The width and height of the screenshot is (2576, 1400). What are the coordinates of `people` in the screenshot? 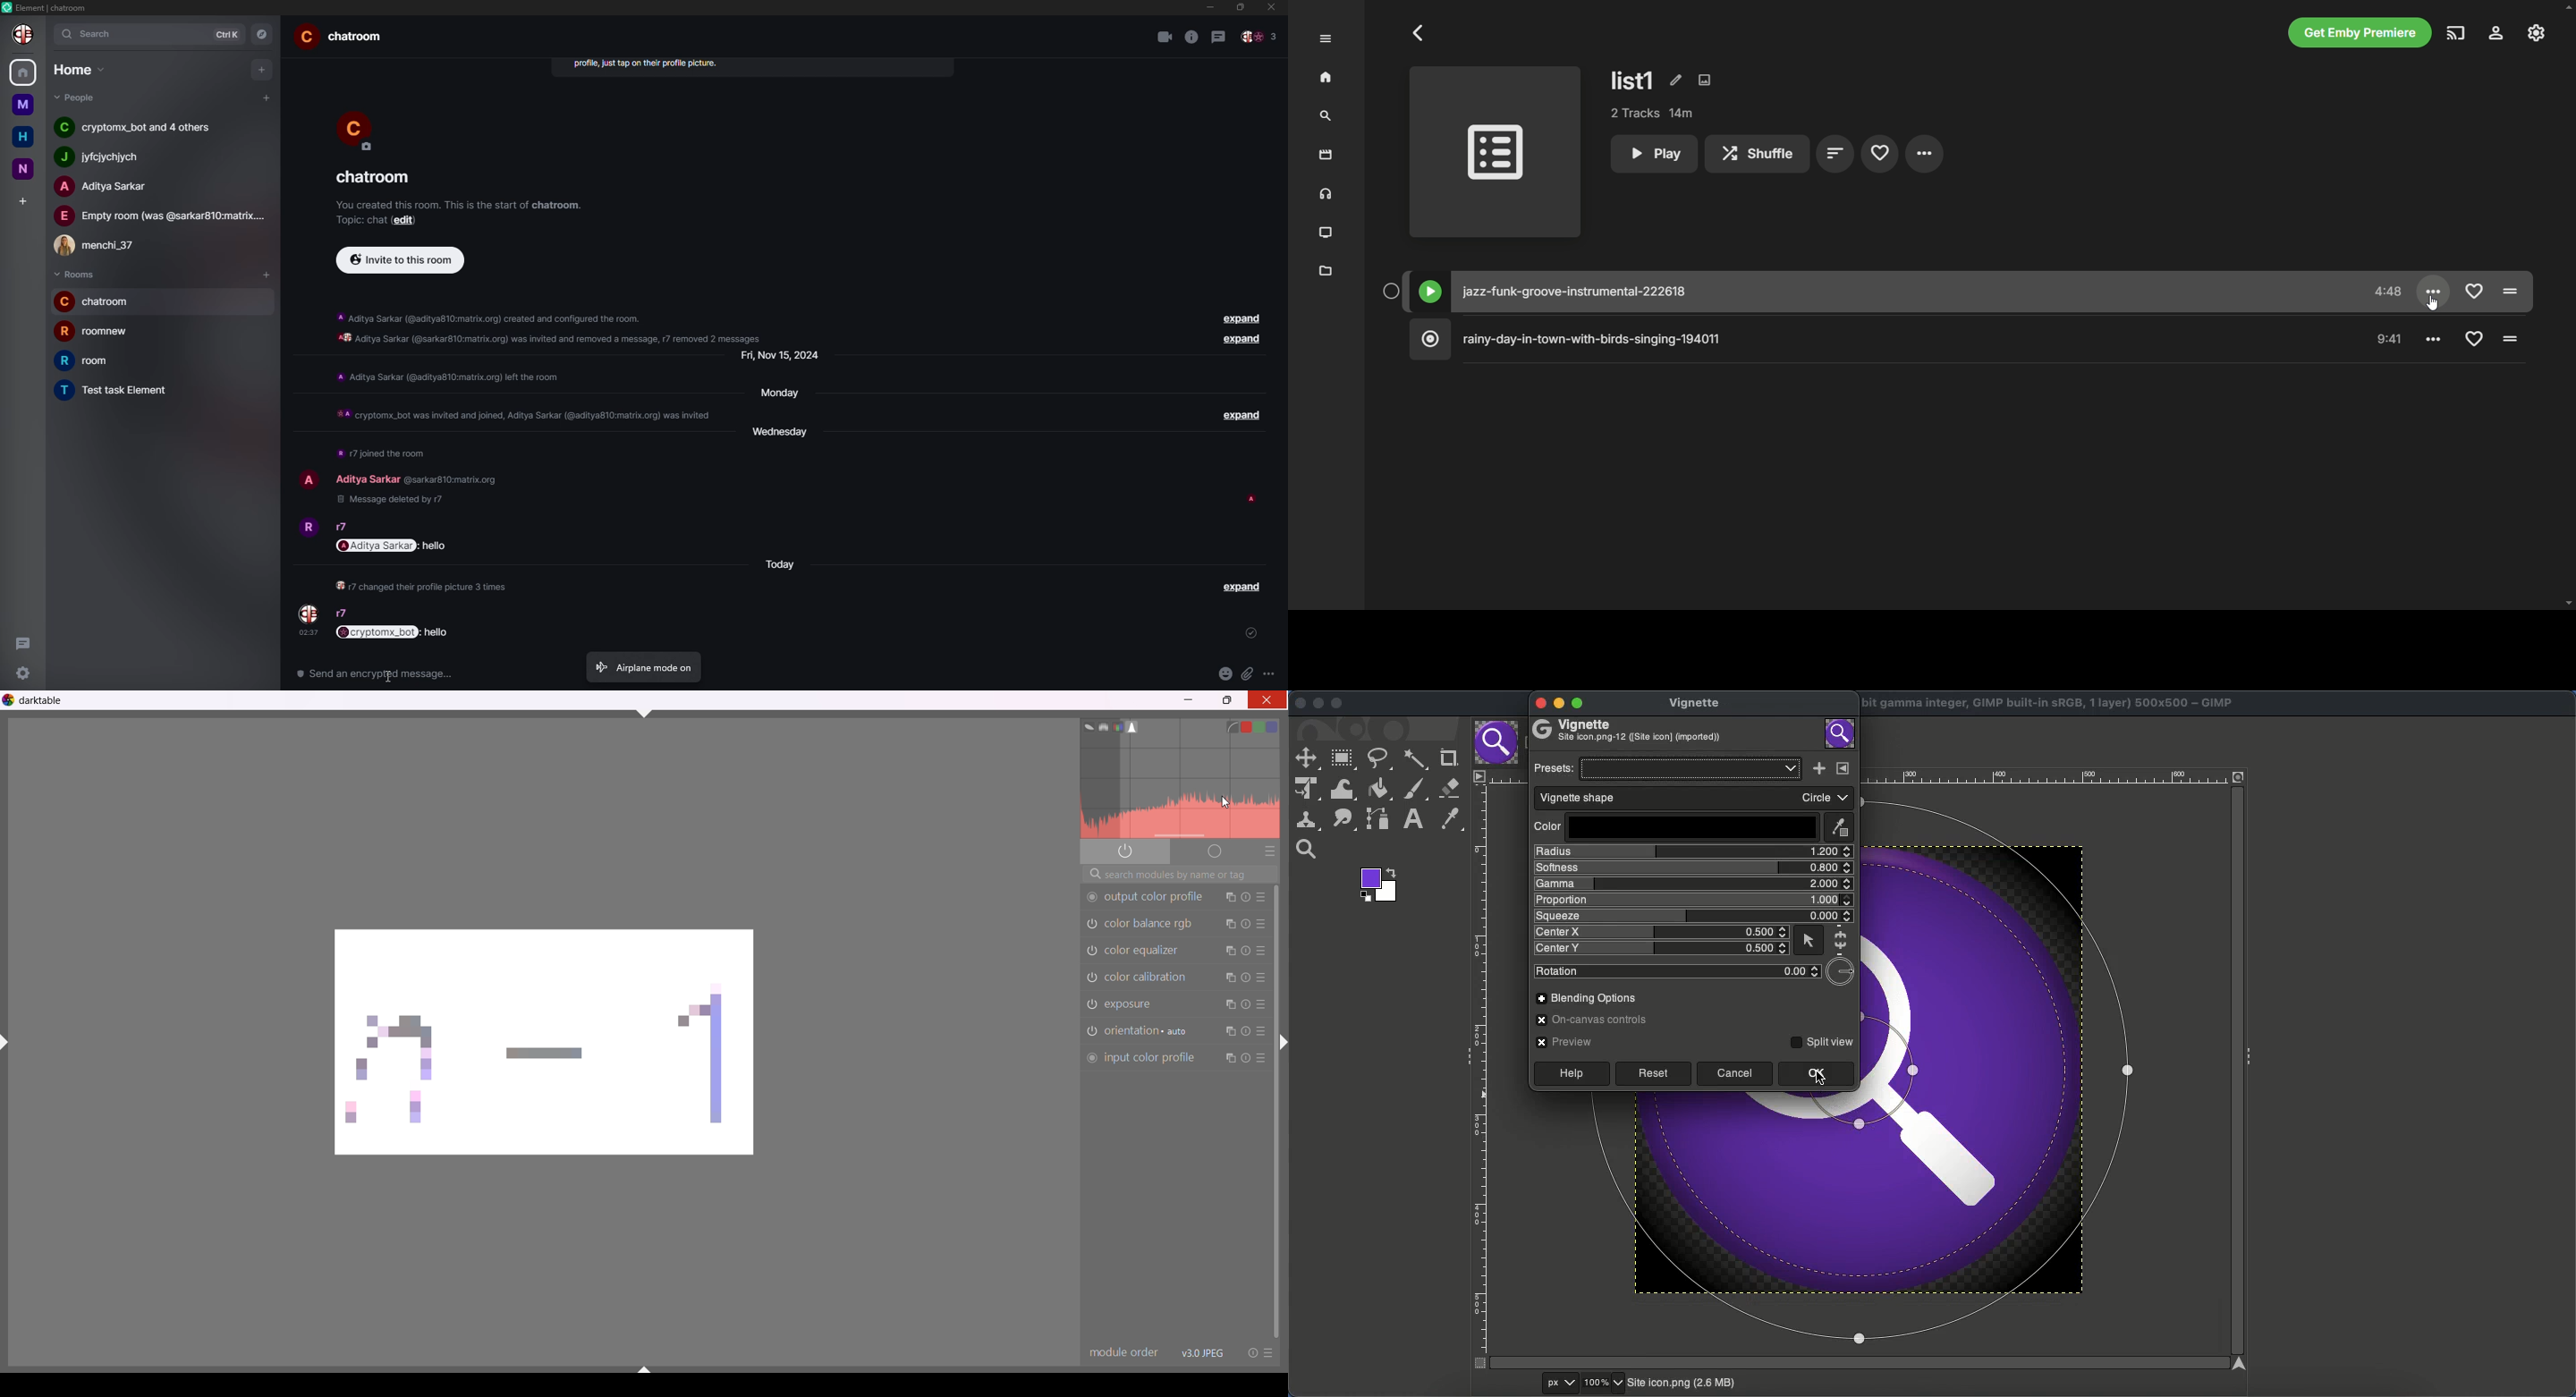 It's located at (107, 156).